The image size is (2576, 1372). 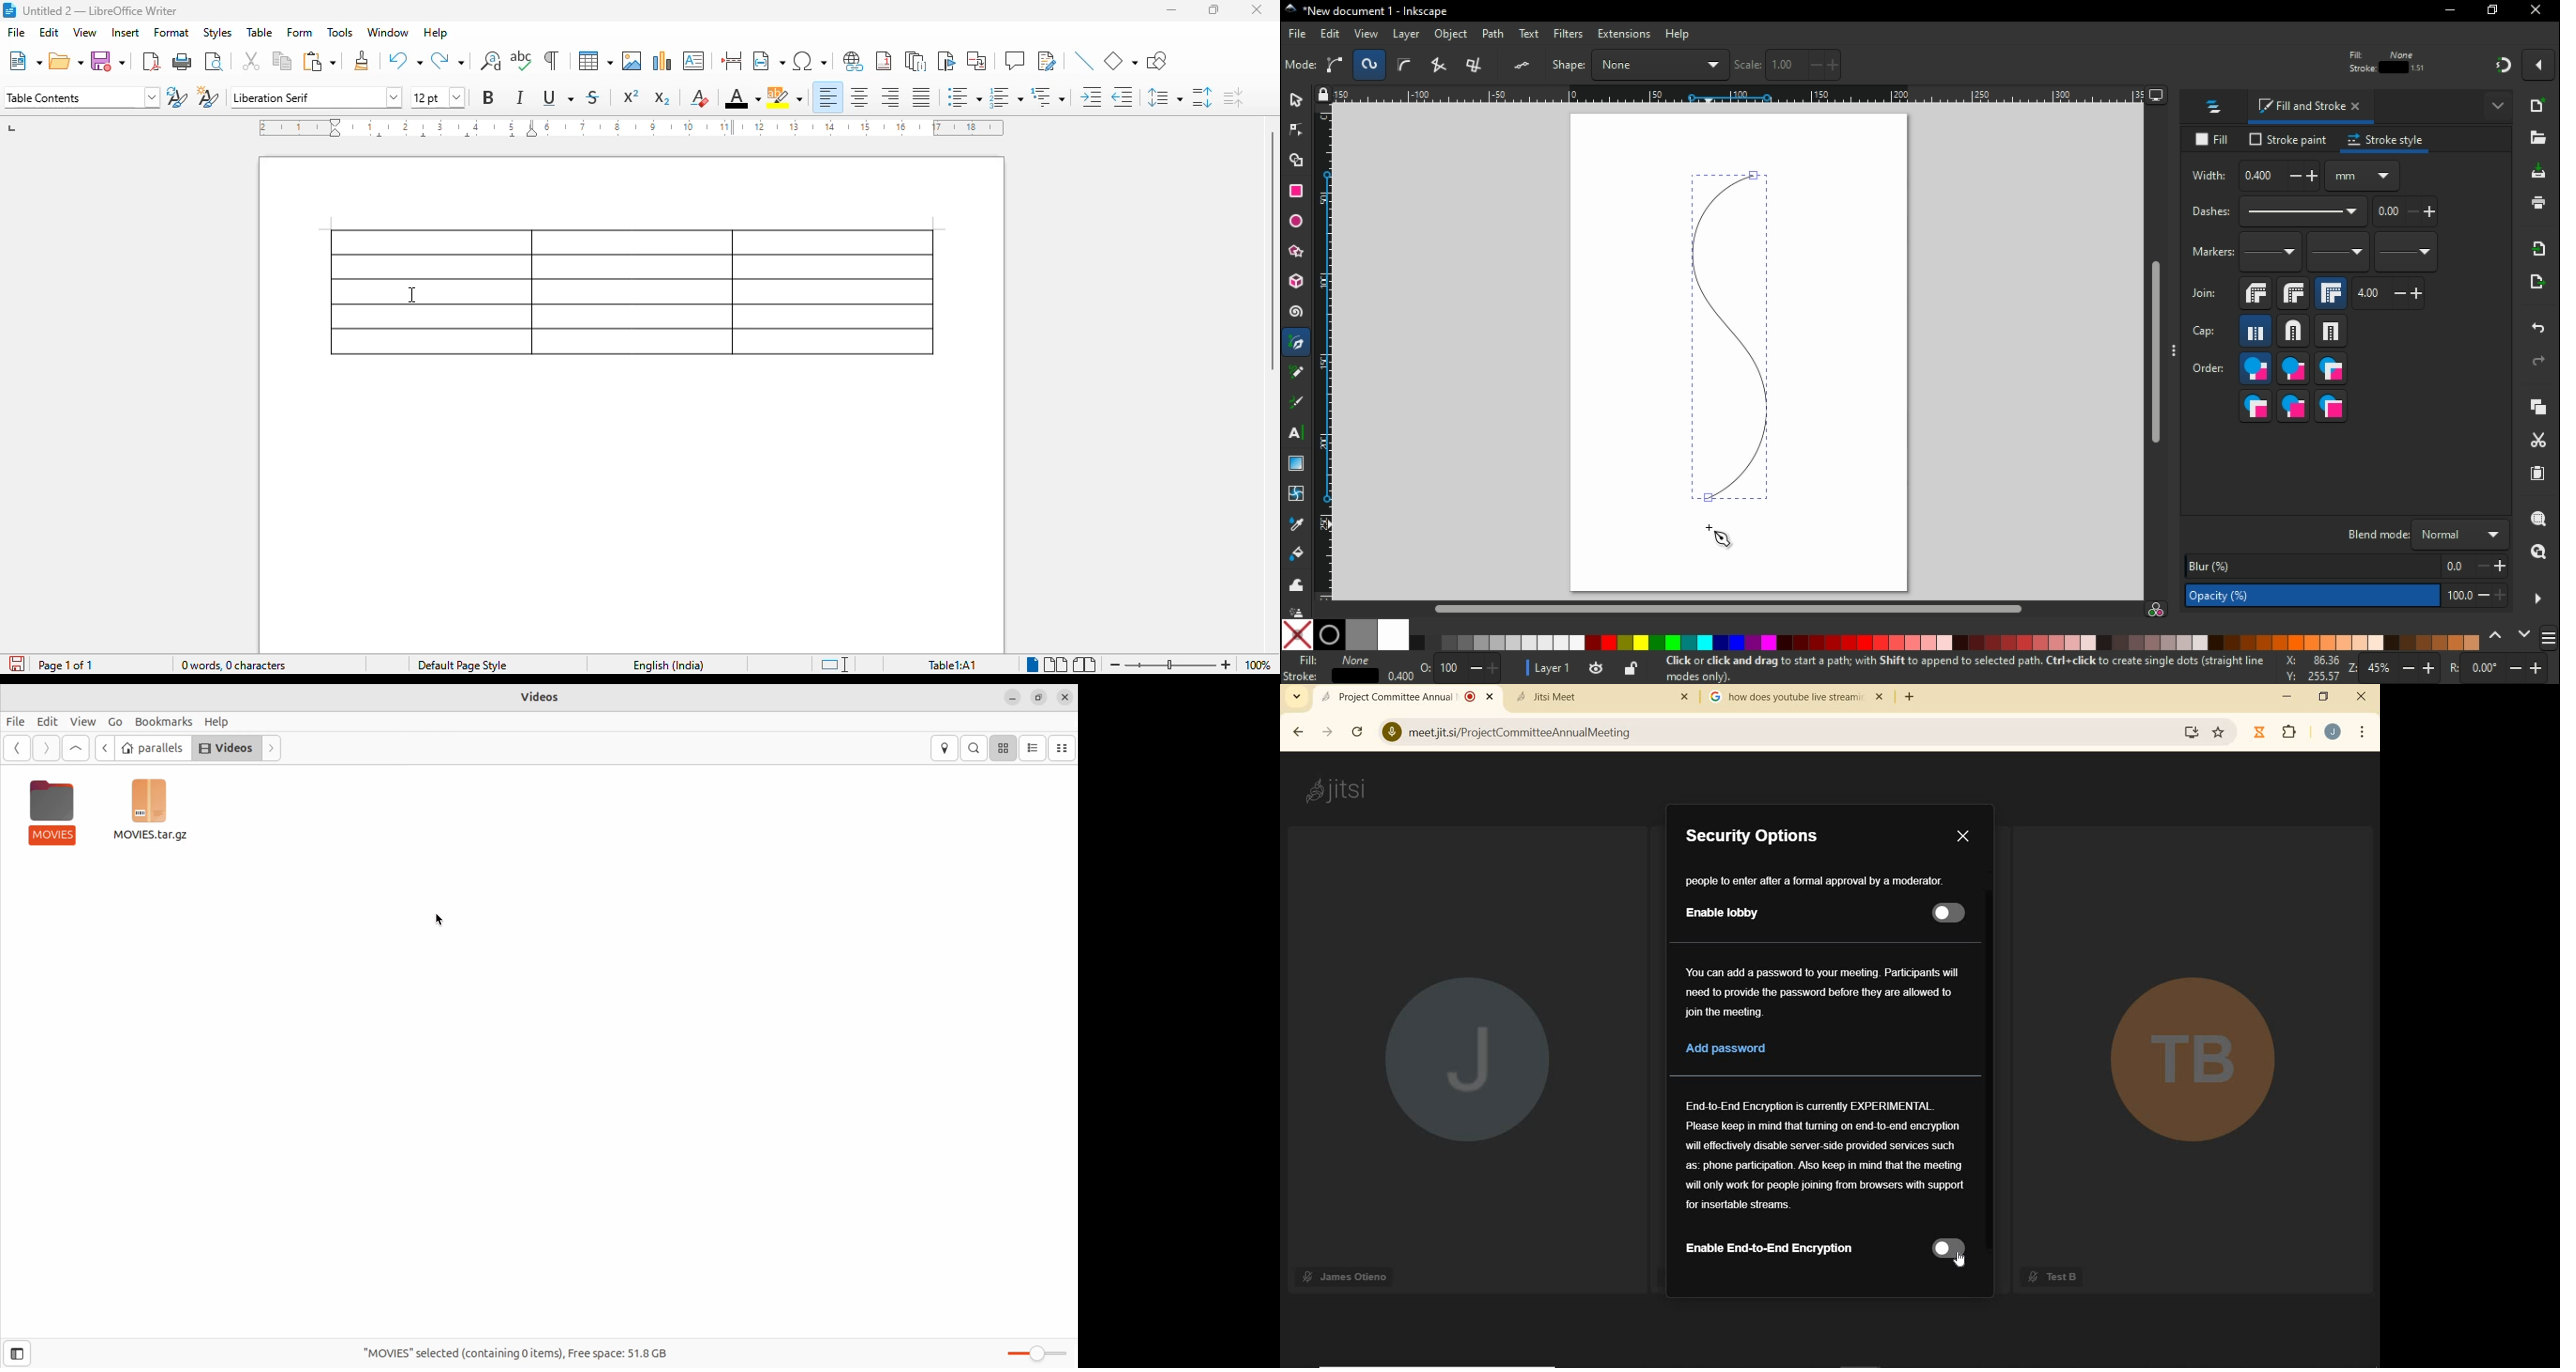 What do you see at coordinates (2386, 61) in the screenshot?
I see `stroke and fill details` at bounding box center [2386, 61].